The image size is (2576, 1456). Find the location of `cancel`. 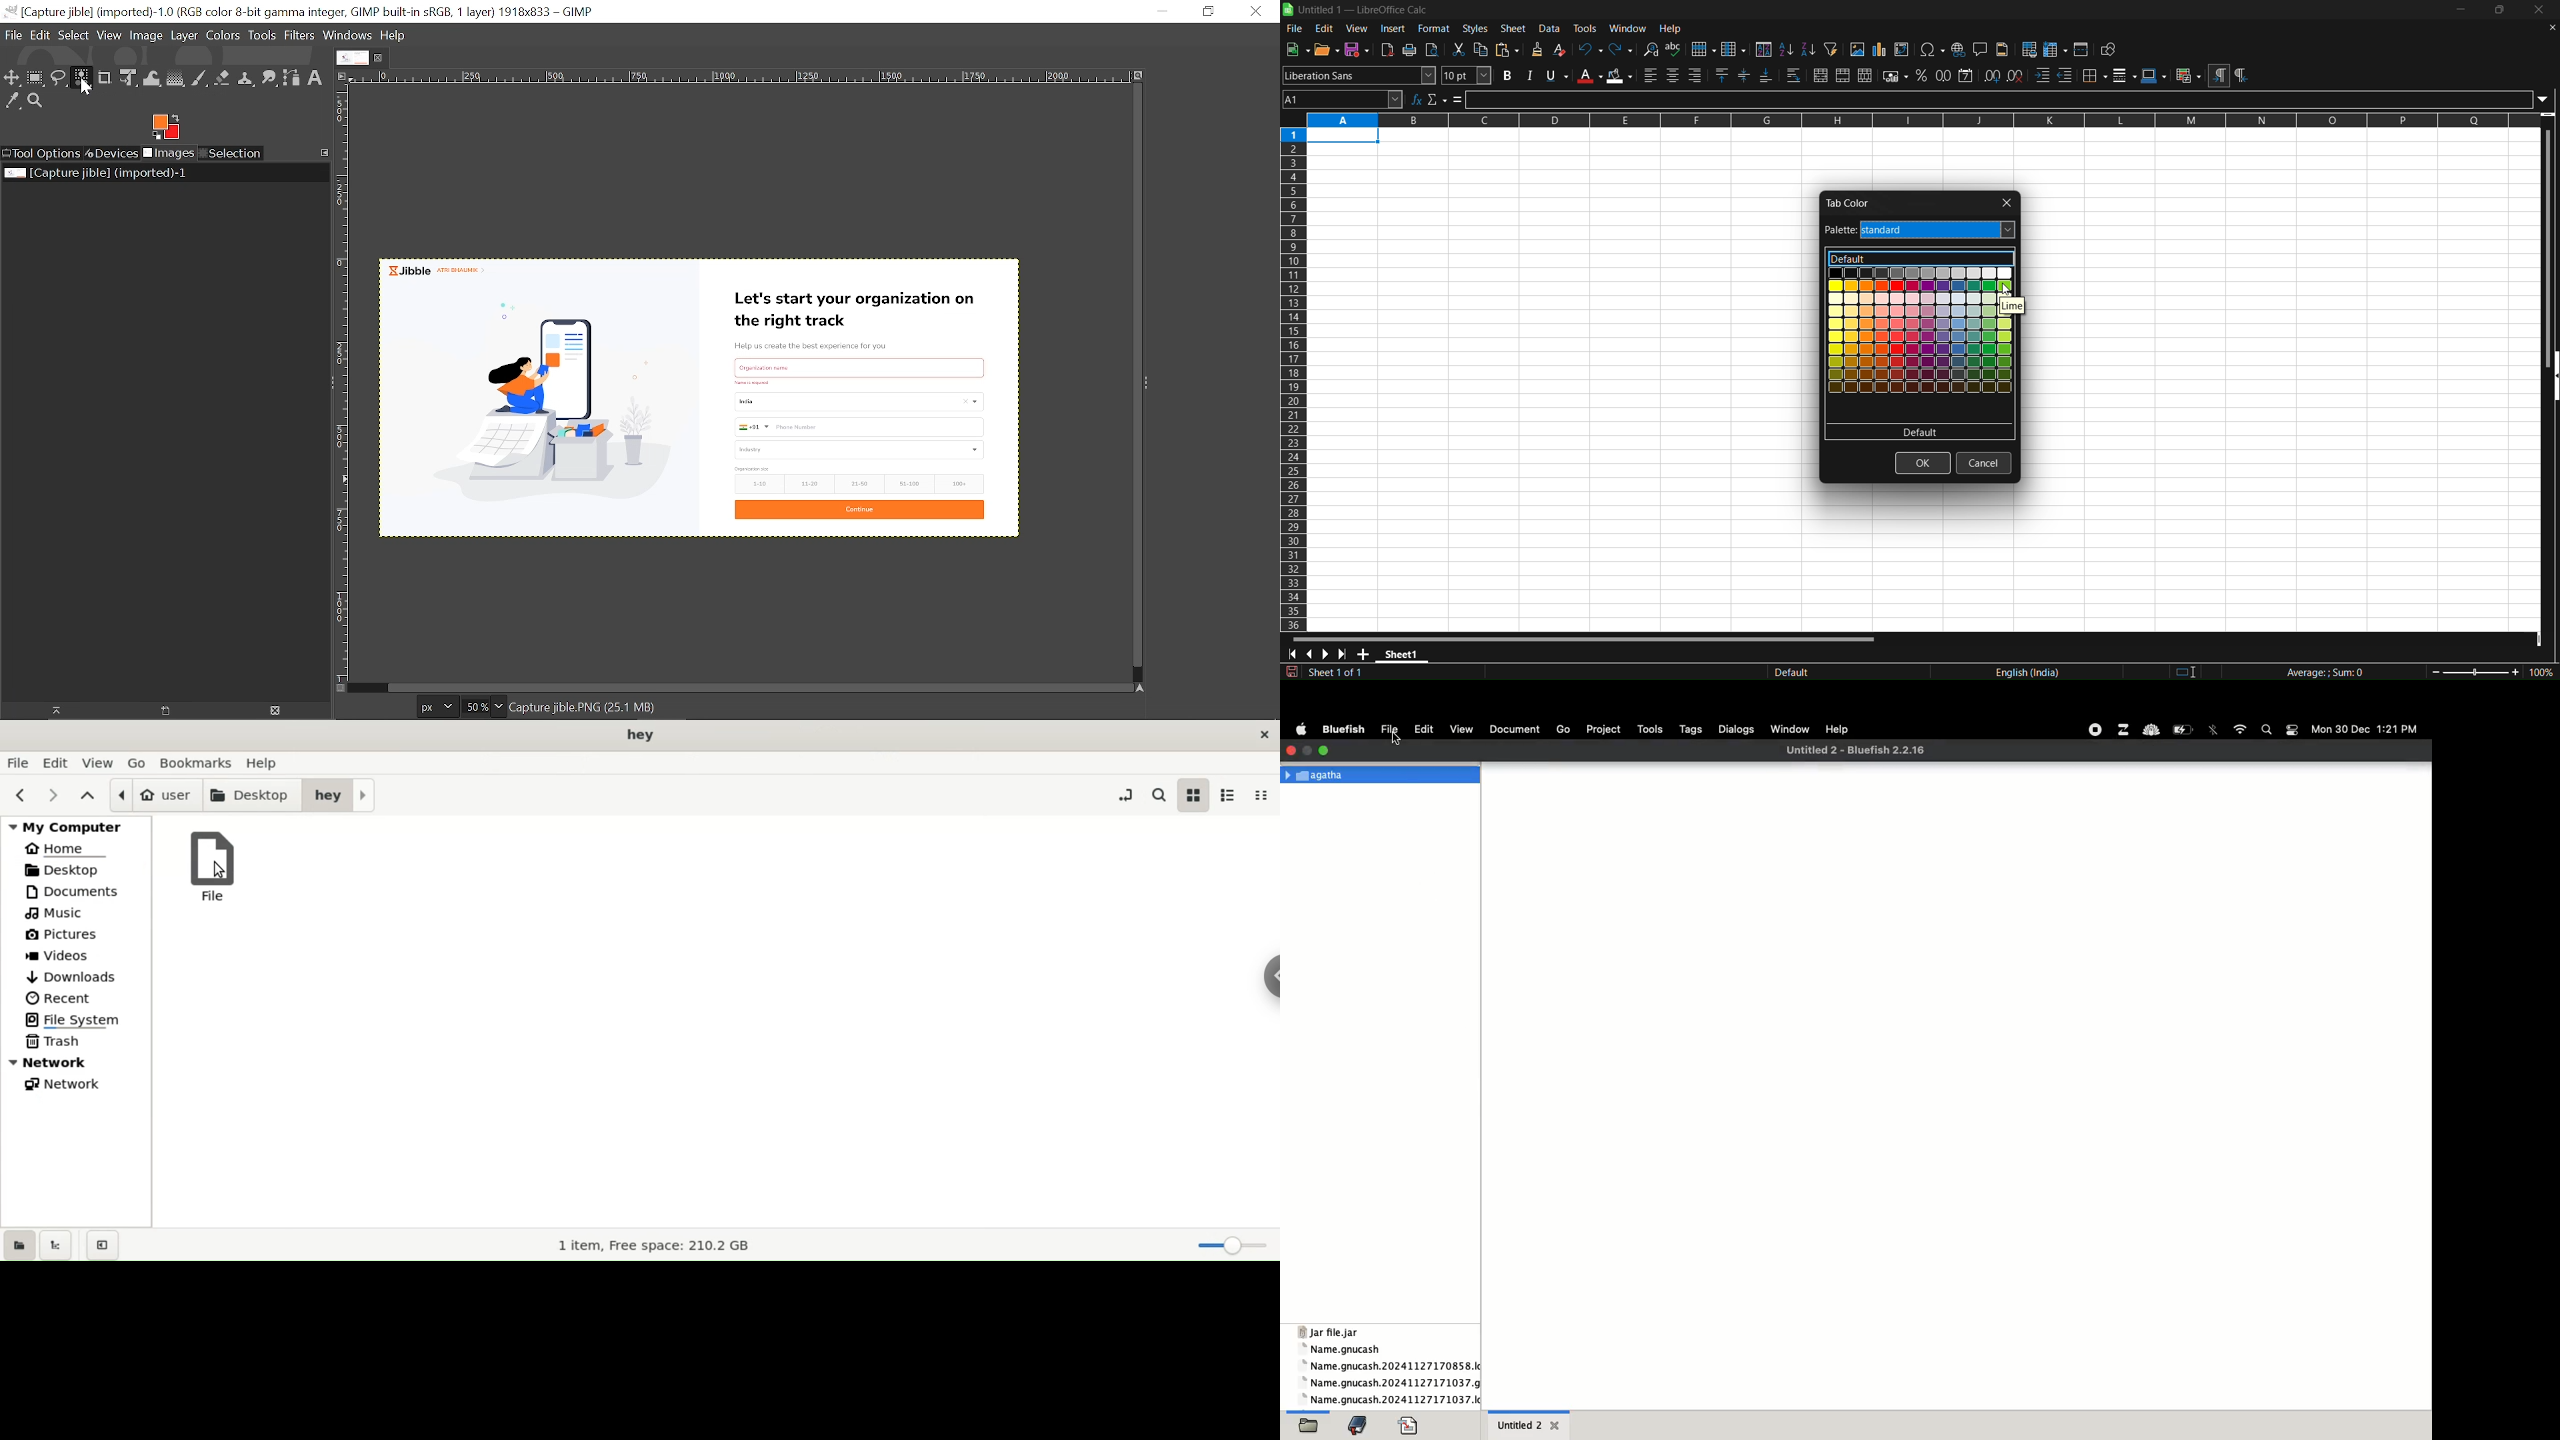

cancel is located at coordinates (1983, 463).